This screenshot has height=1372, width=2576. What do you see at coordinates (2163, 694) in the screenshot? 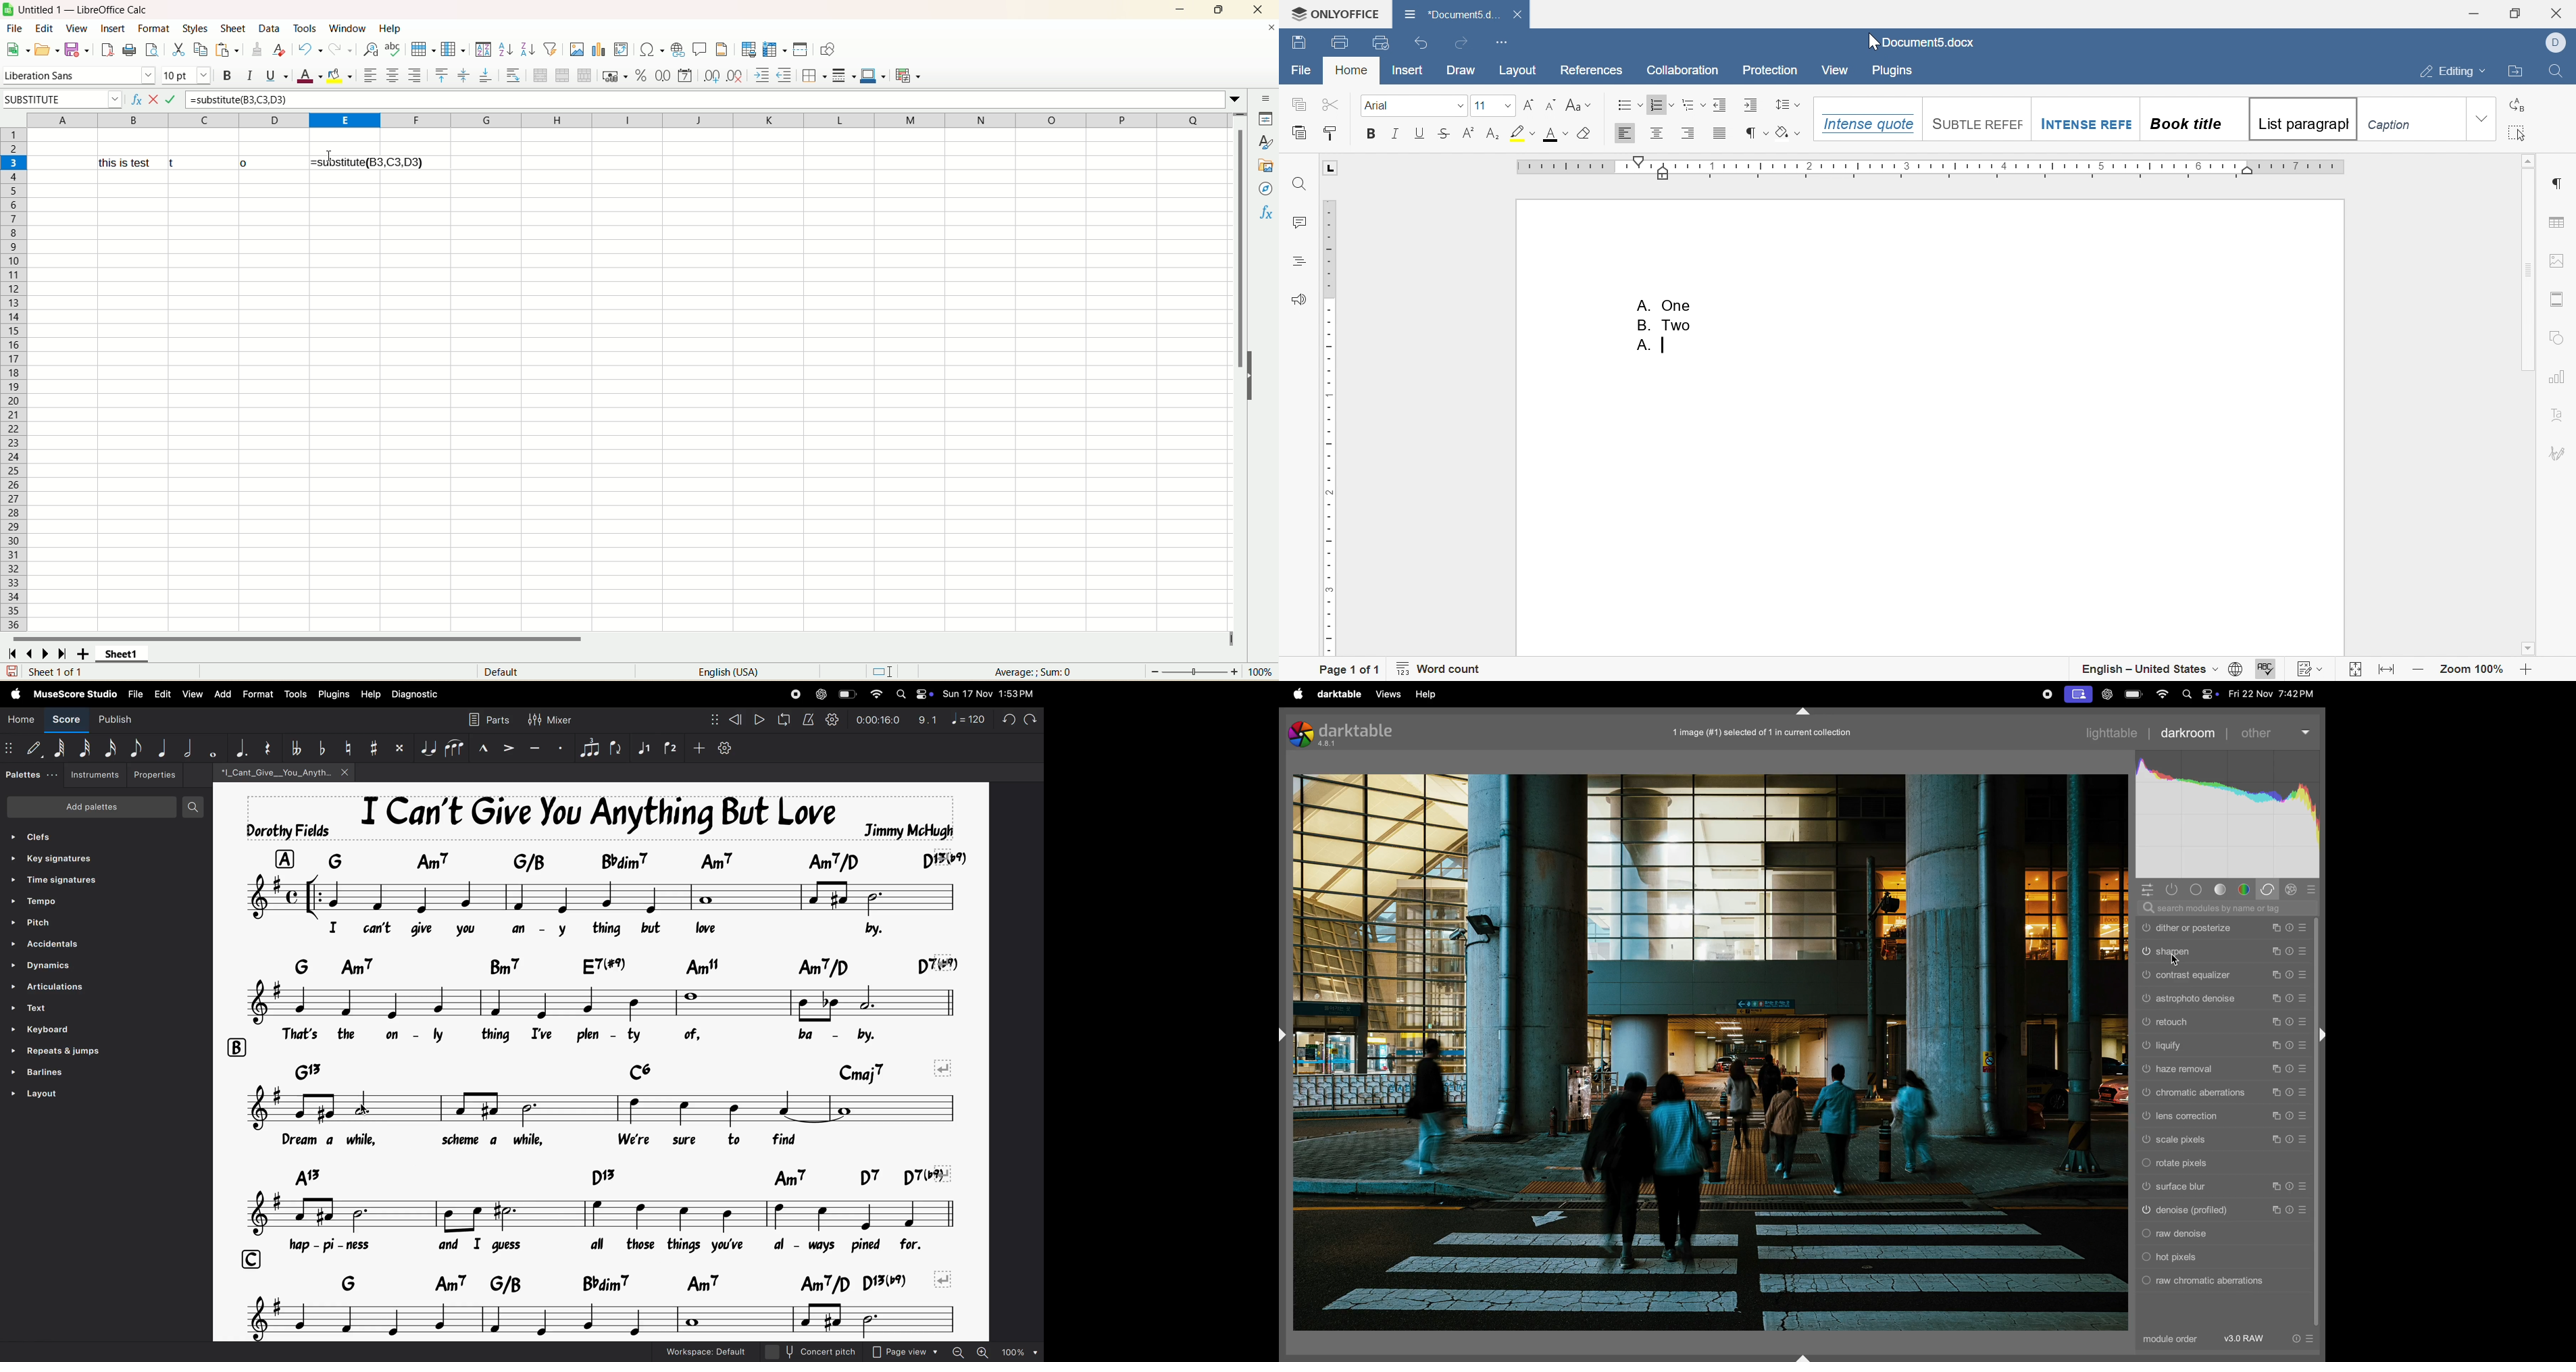
I see `wifi` at bounding box center [2163, 694].